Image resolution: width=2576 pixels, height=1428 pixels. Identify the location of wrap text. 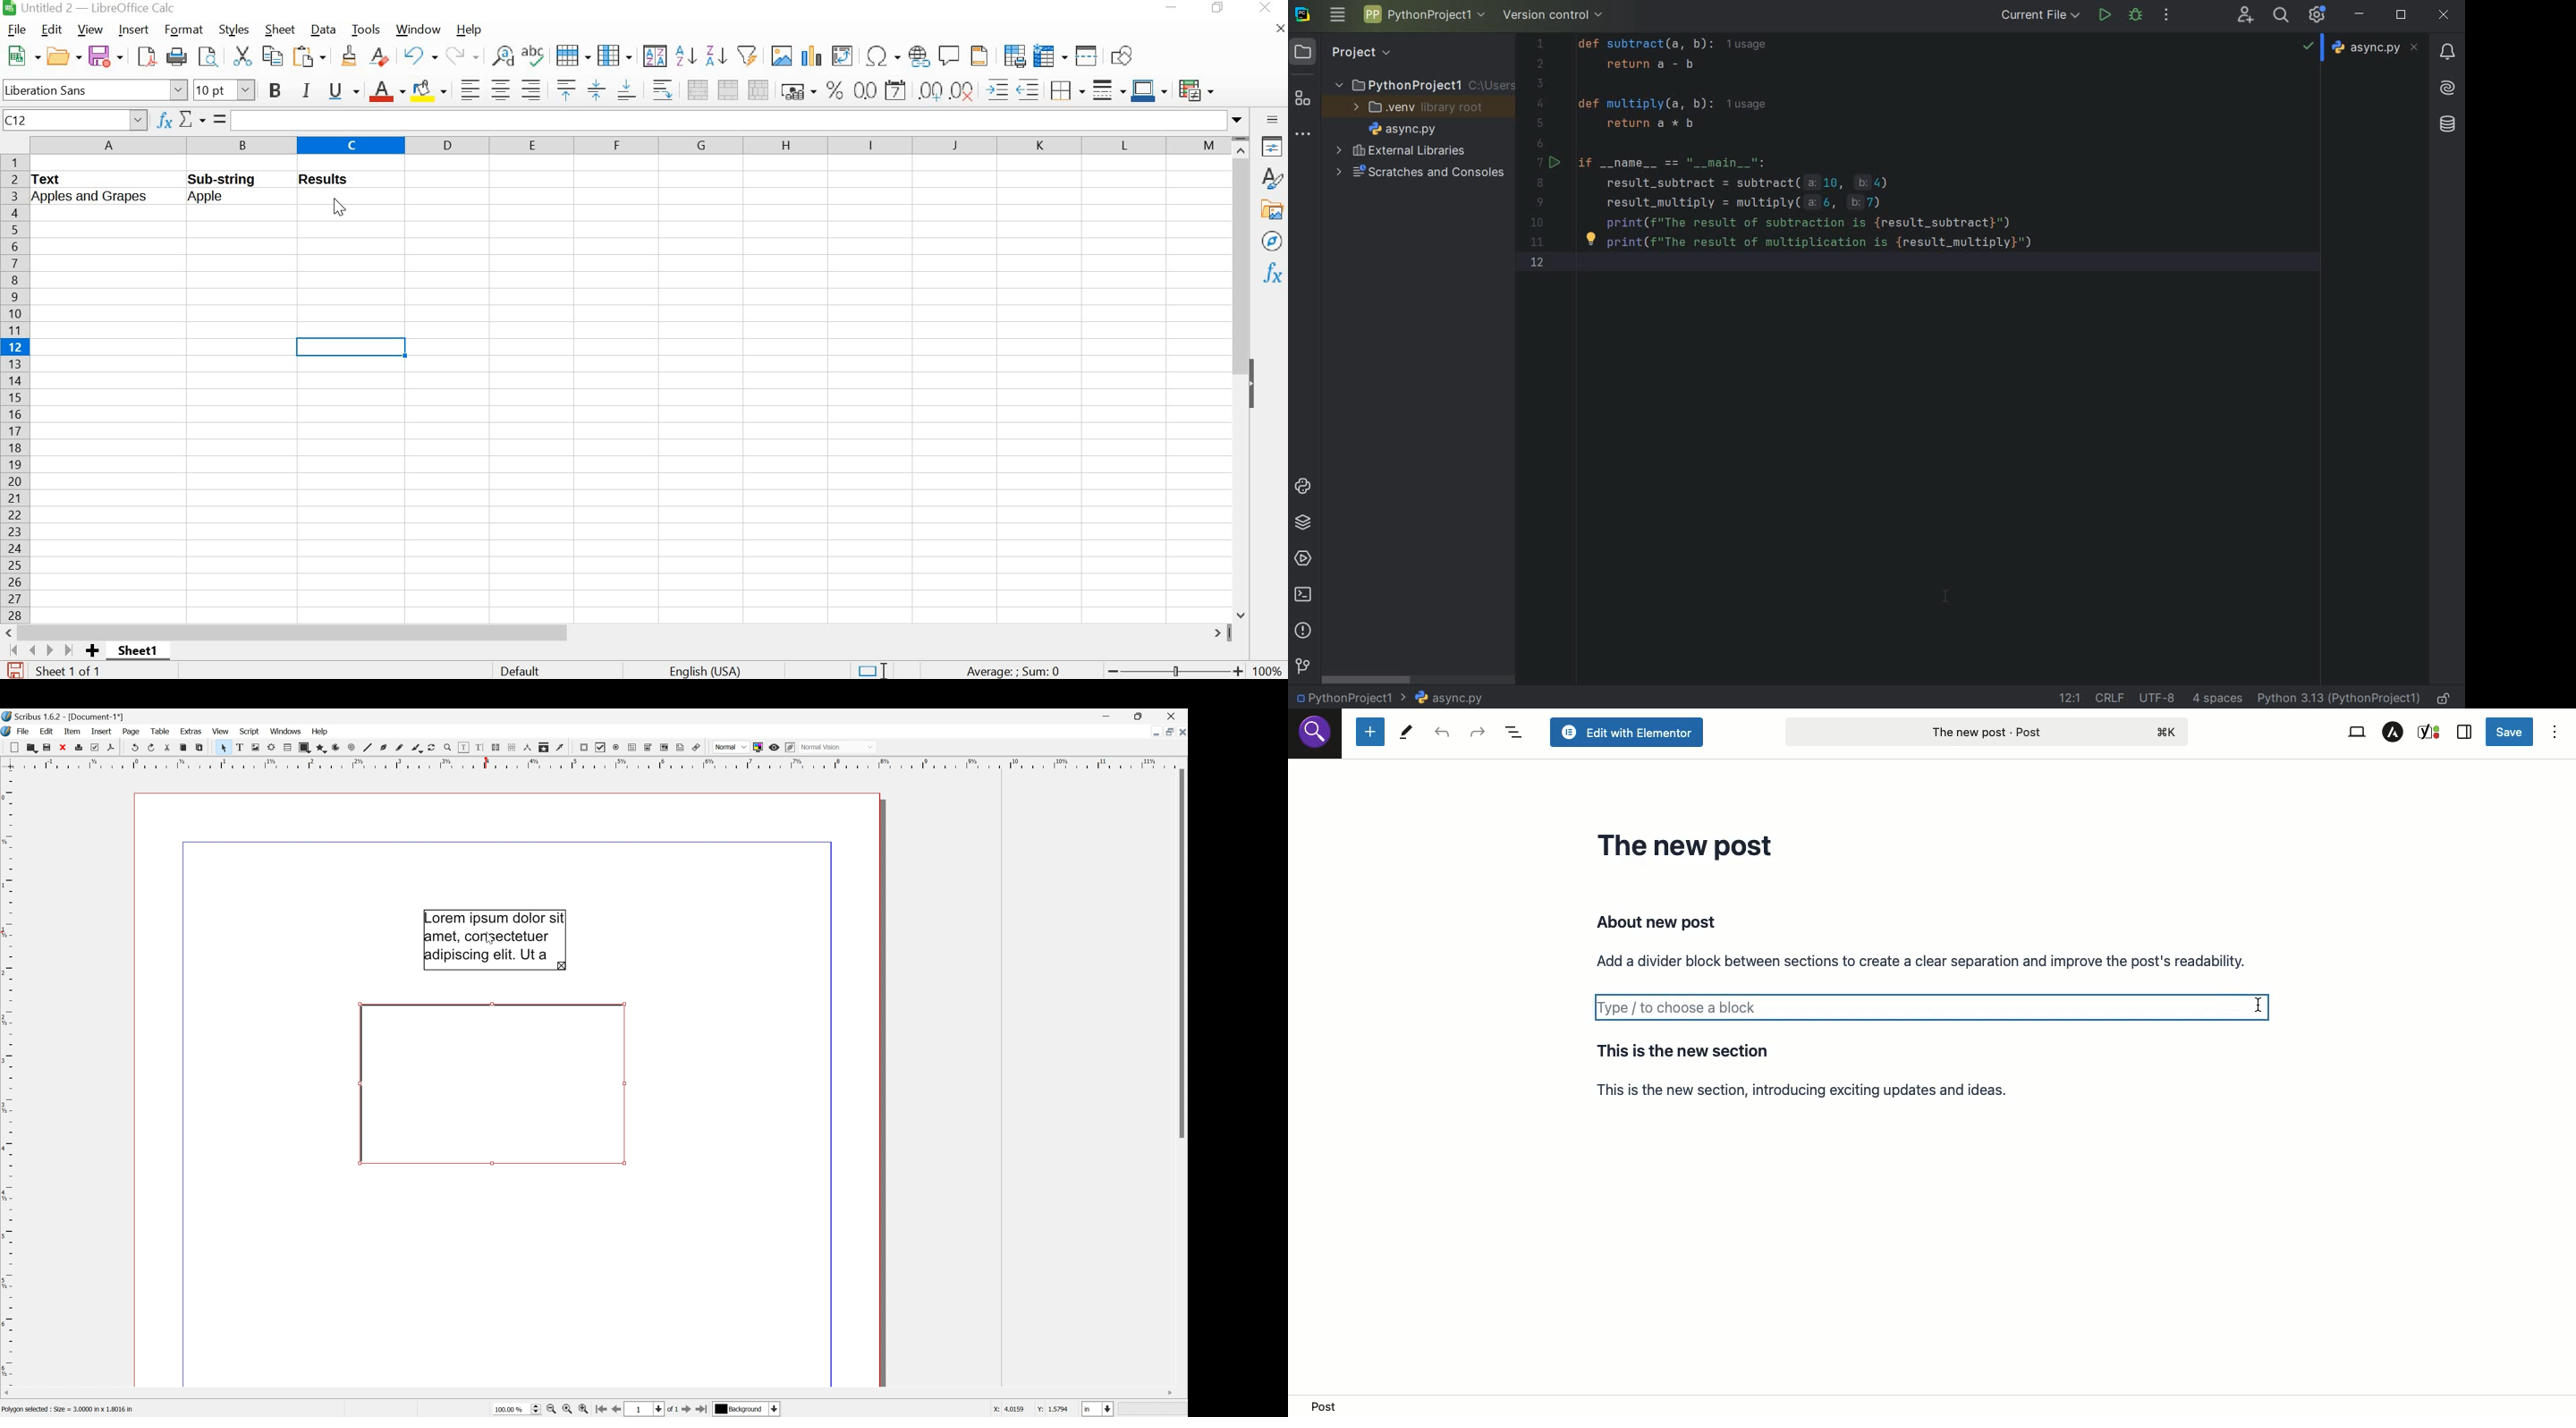
(662, 90).